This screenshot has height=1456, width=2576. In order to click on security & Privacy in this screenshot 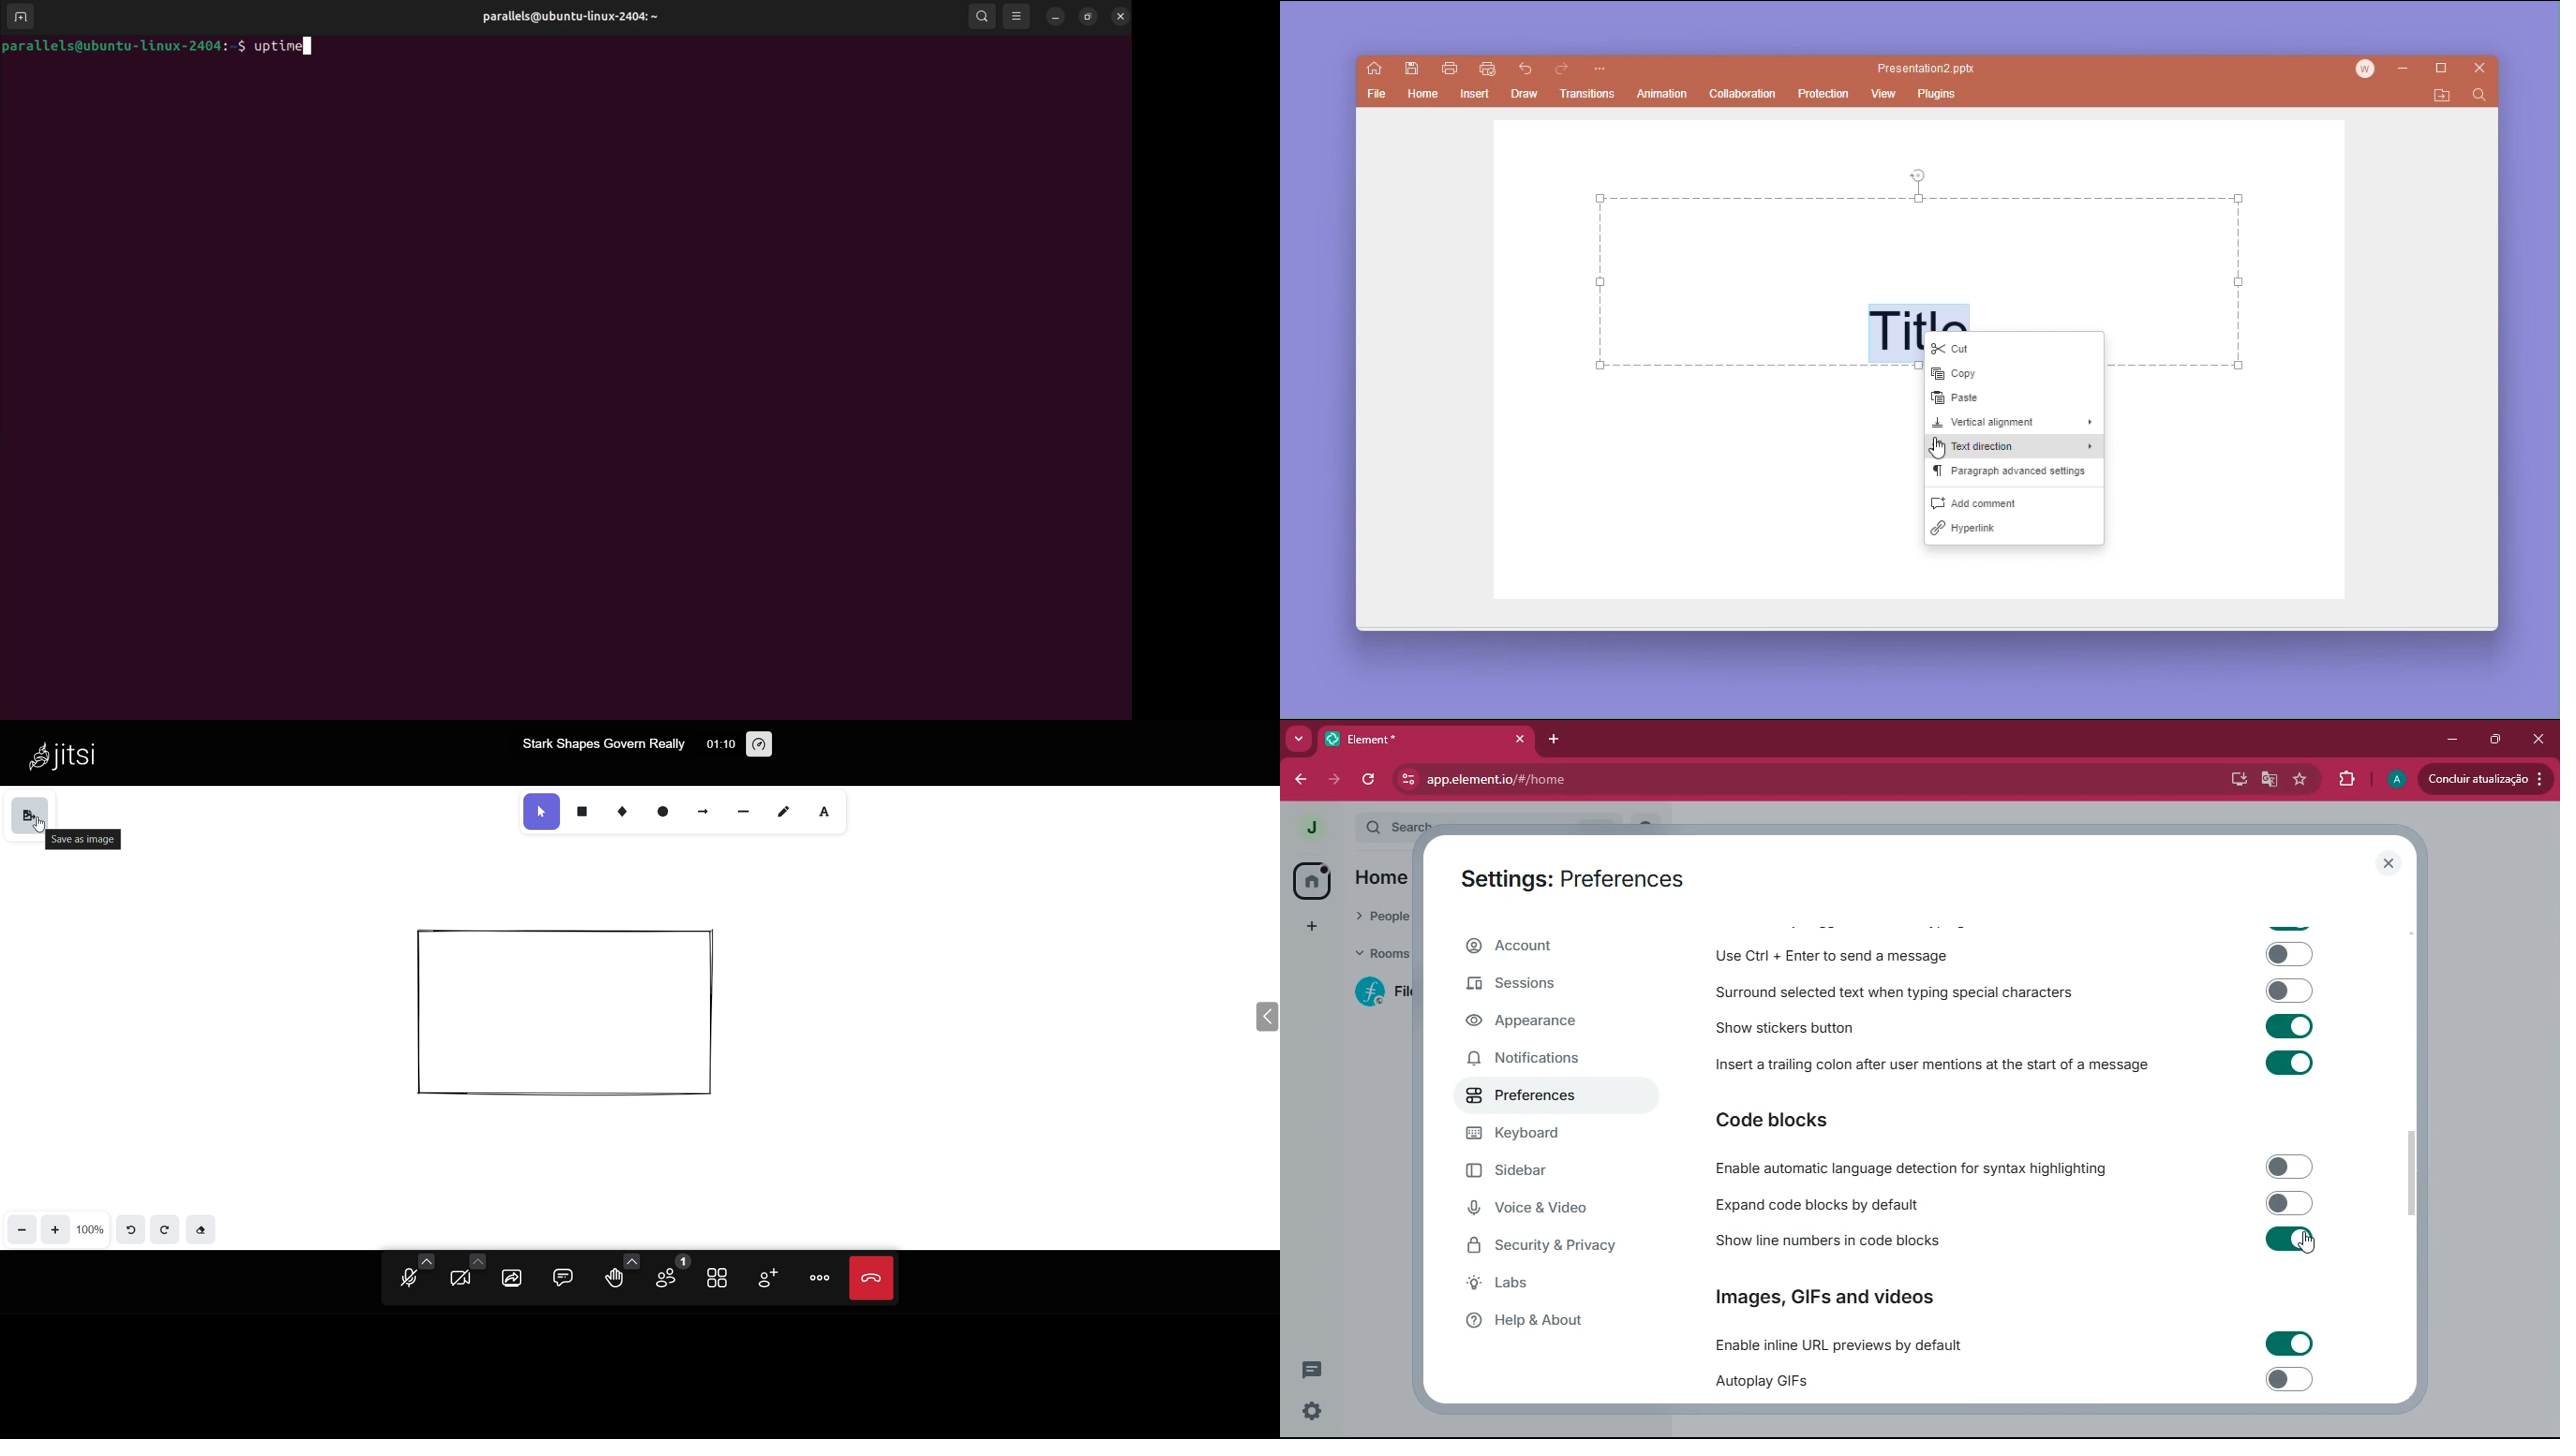, I will do `click(1551, 1247)`.